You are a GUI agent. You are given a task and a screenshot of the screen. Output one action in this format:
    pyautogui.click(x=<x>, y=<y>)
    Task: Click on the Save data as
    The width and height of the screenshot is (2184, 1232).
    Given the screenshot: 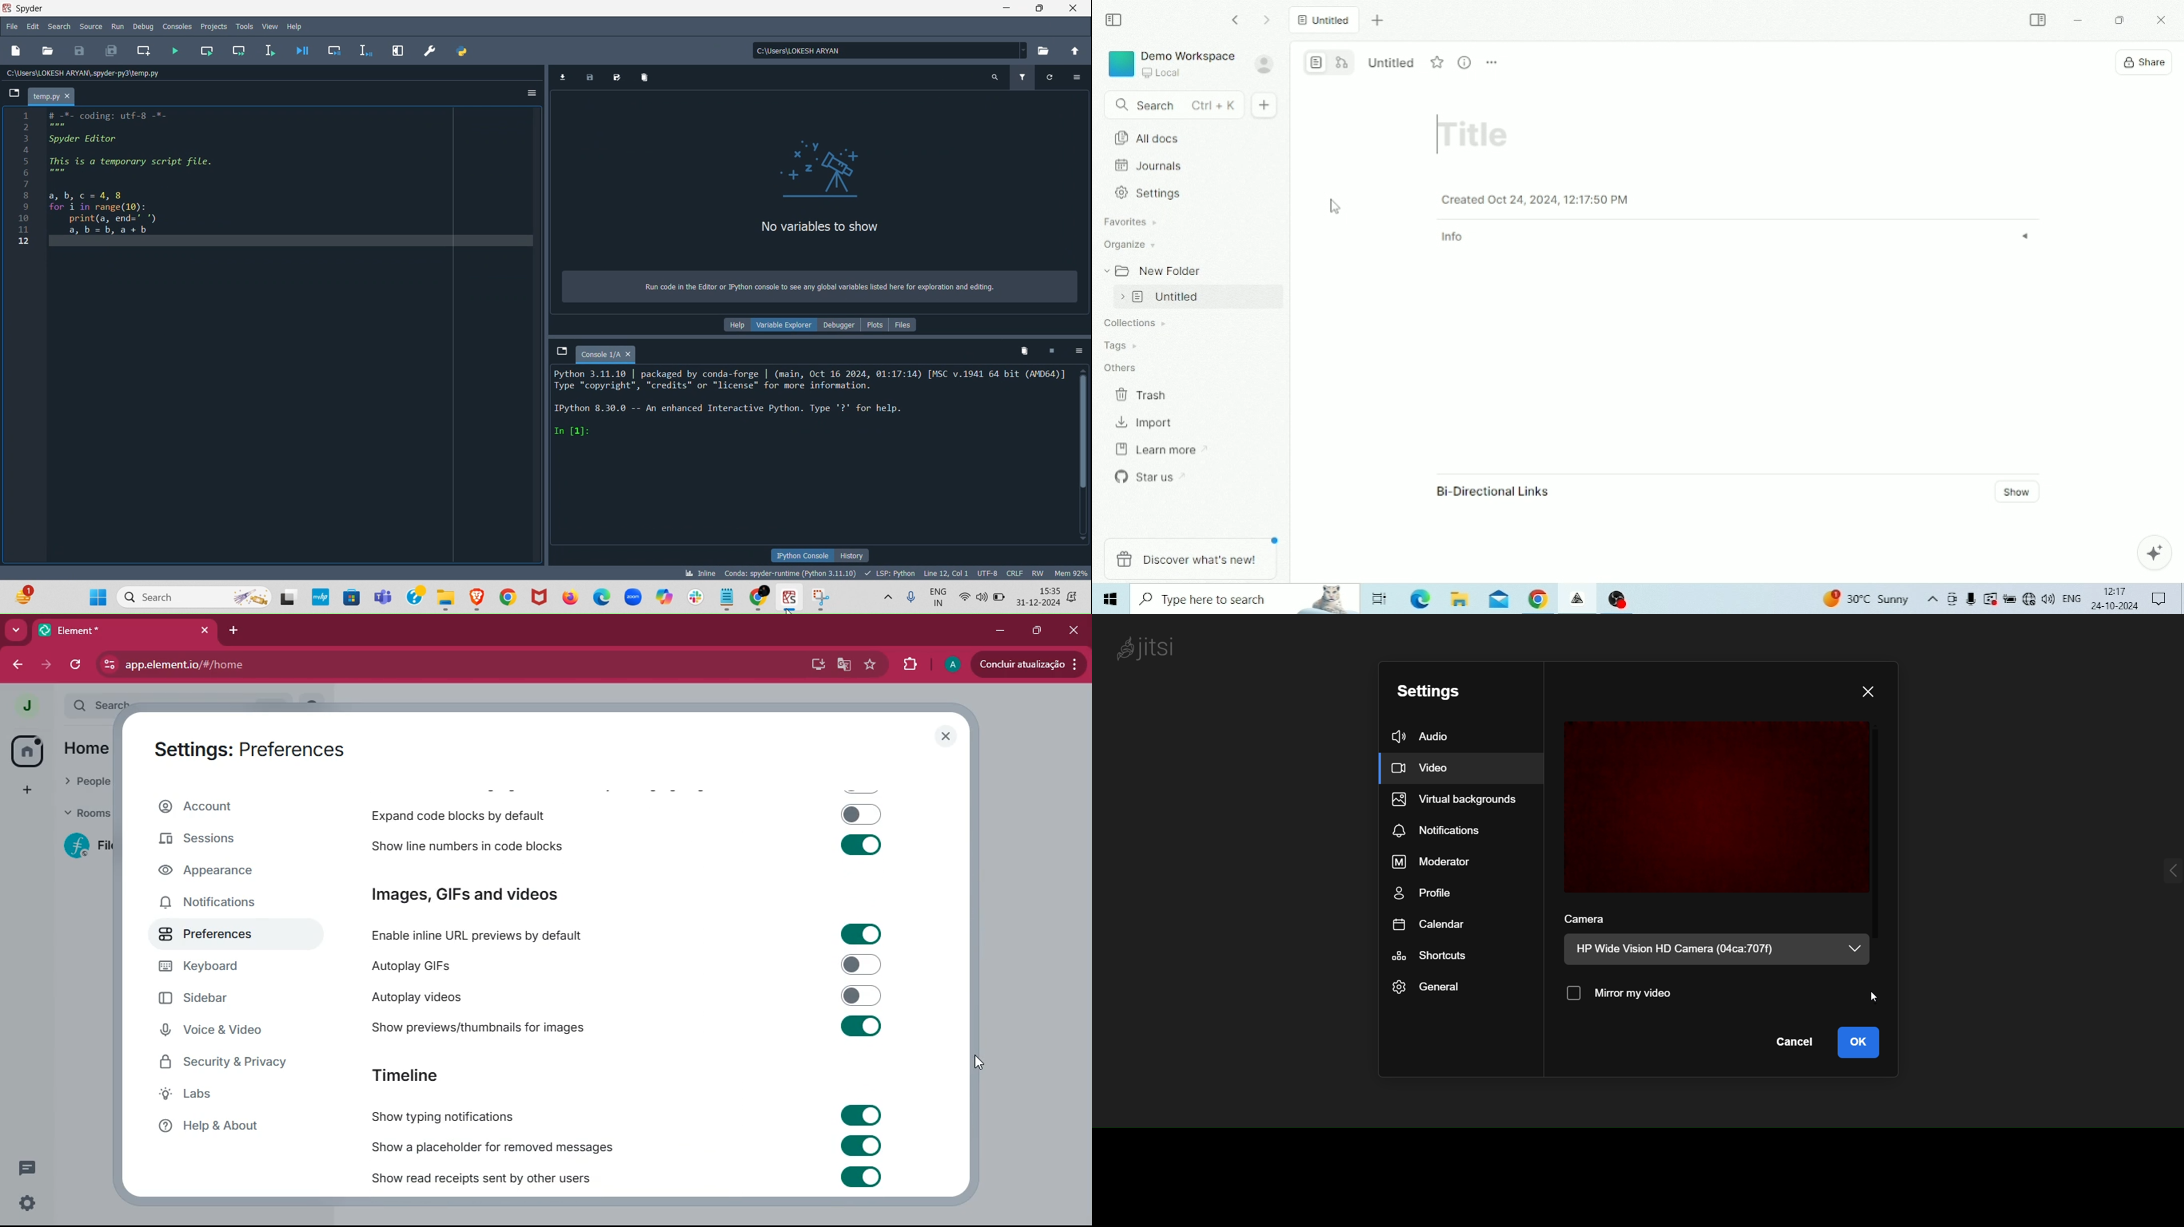 What is the action you would take?
    pyautogui.click(x=615, y=77)
    